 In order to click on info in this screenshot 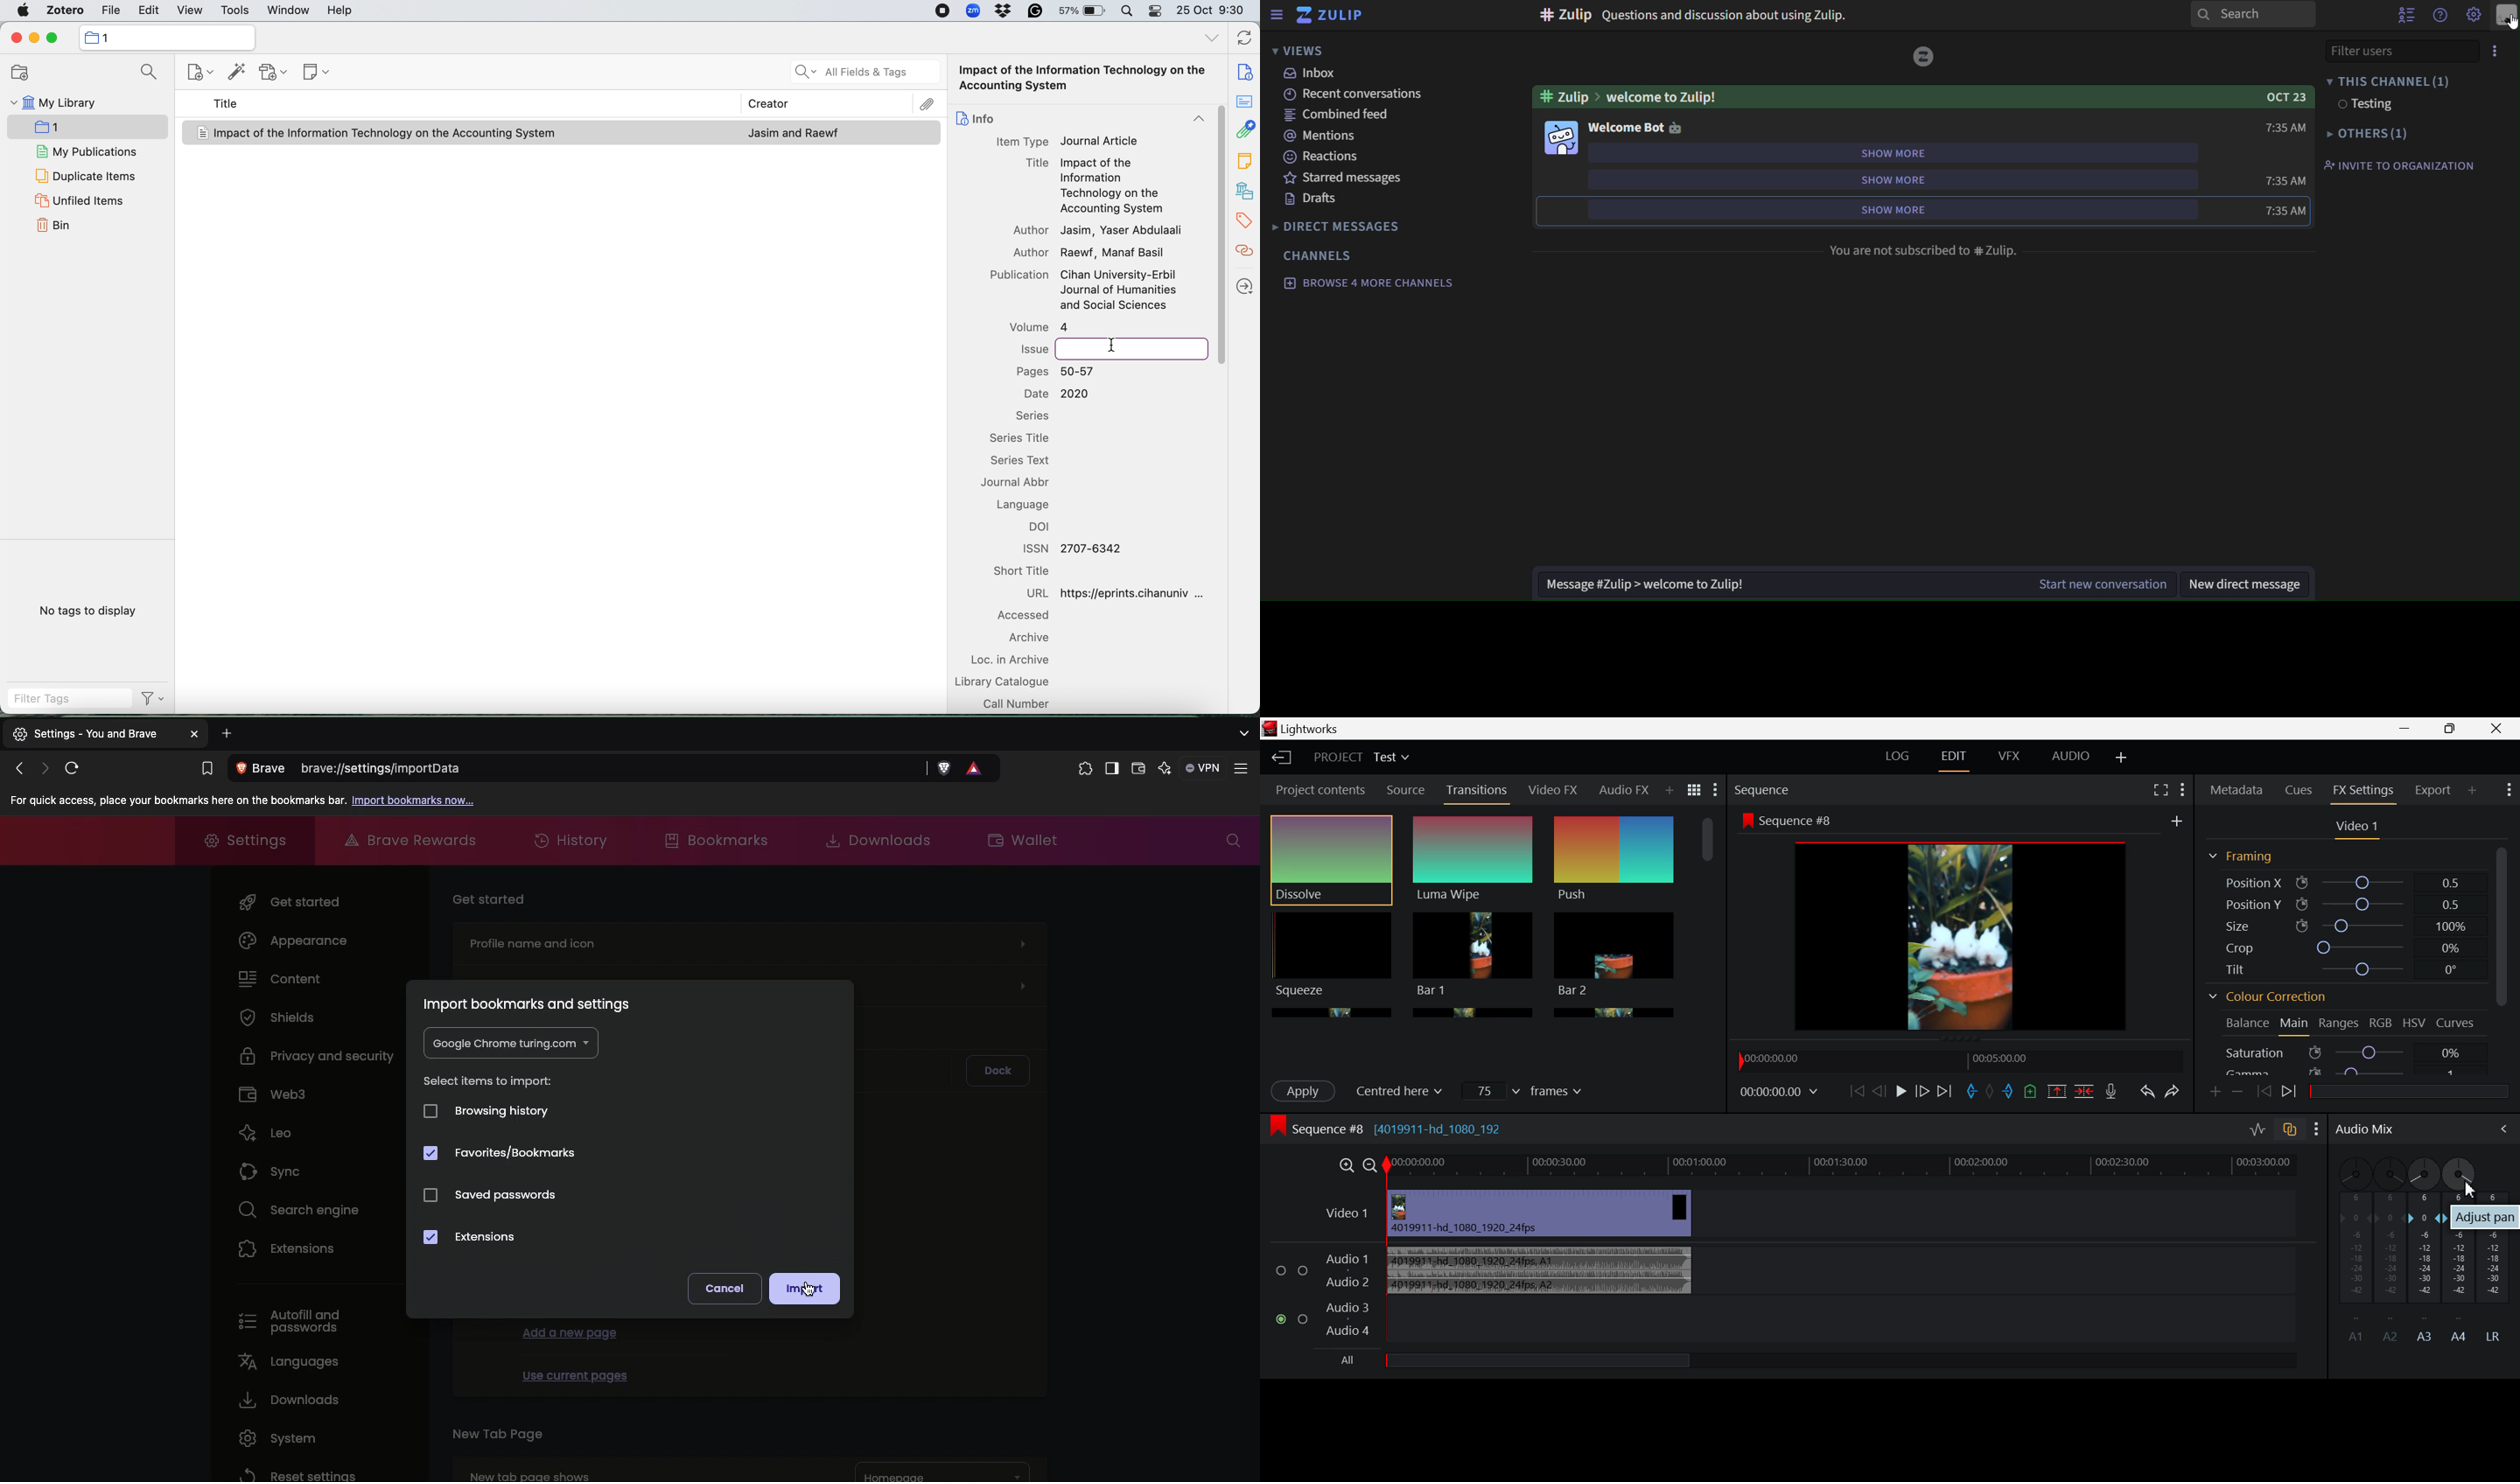, I will do `click(1240, 68)`.